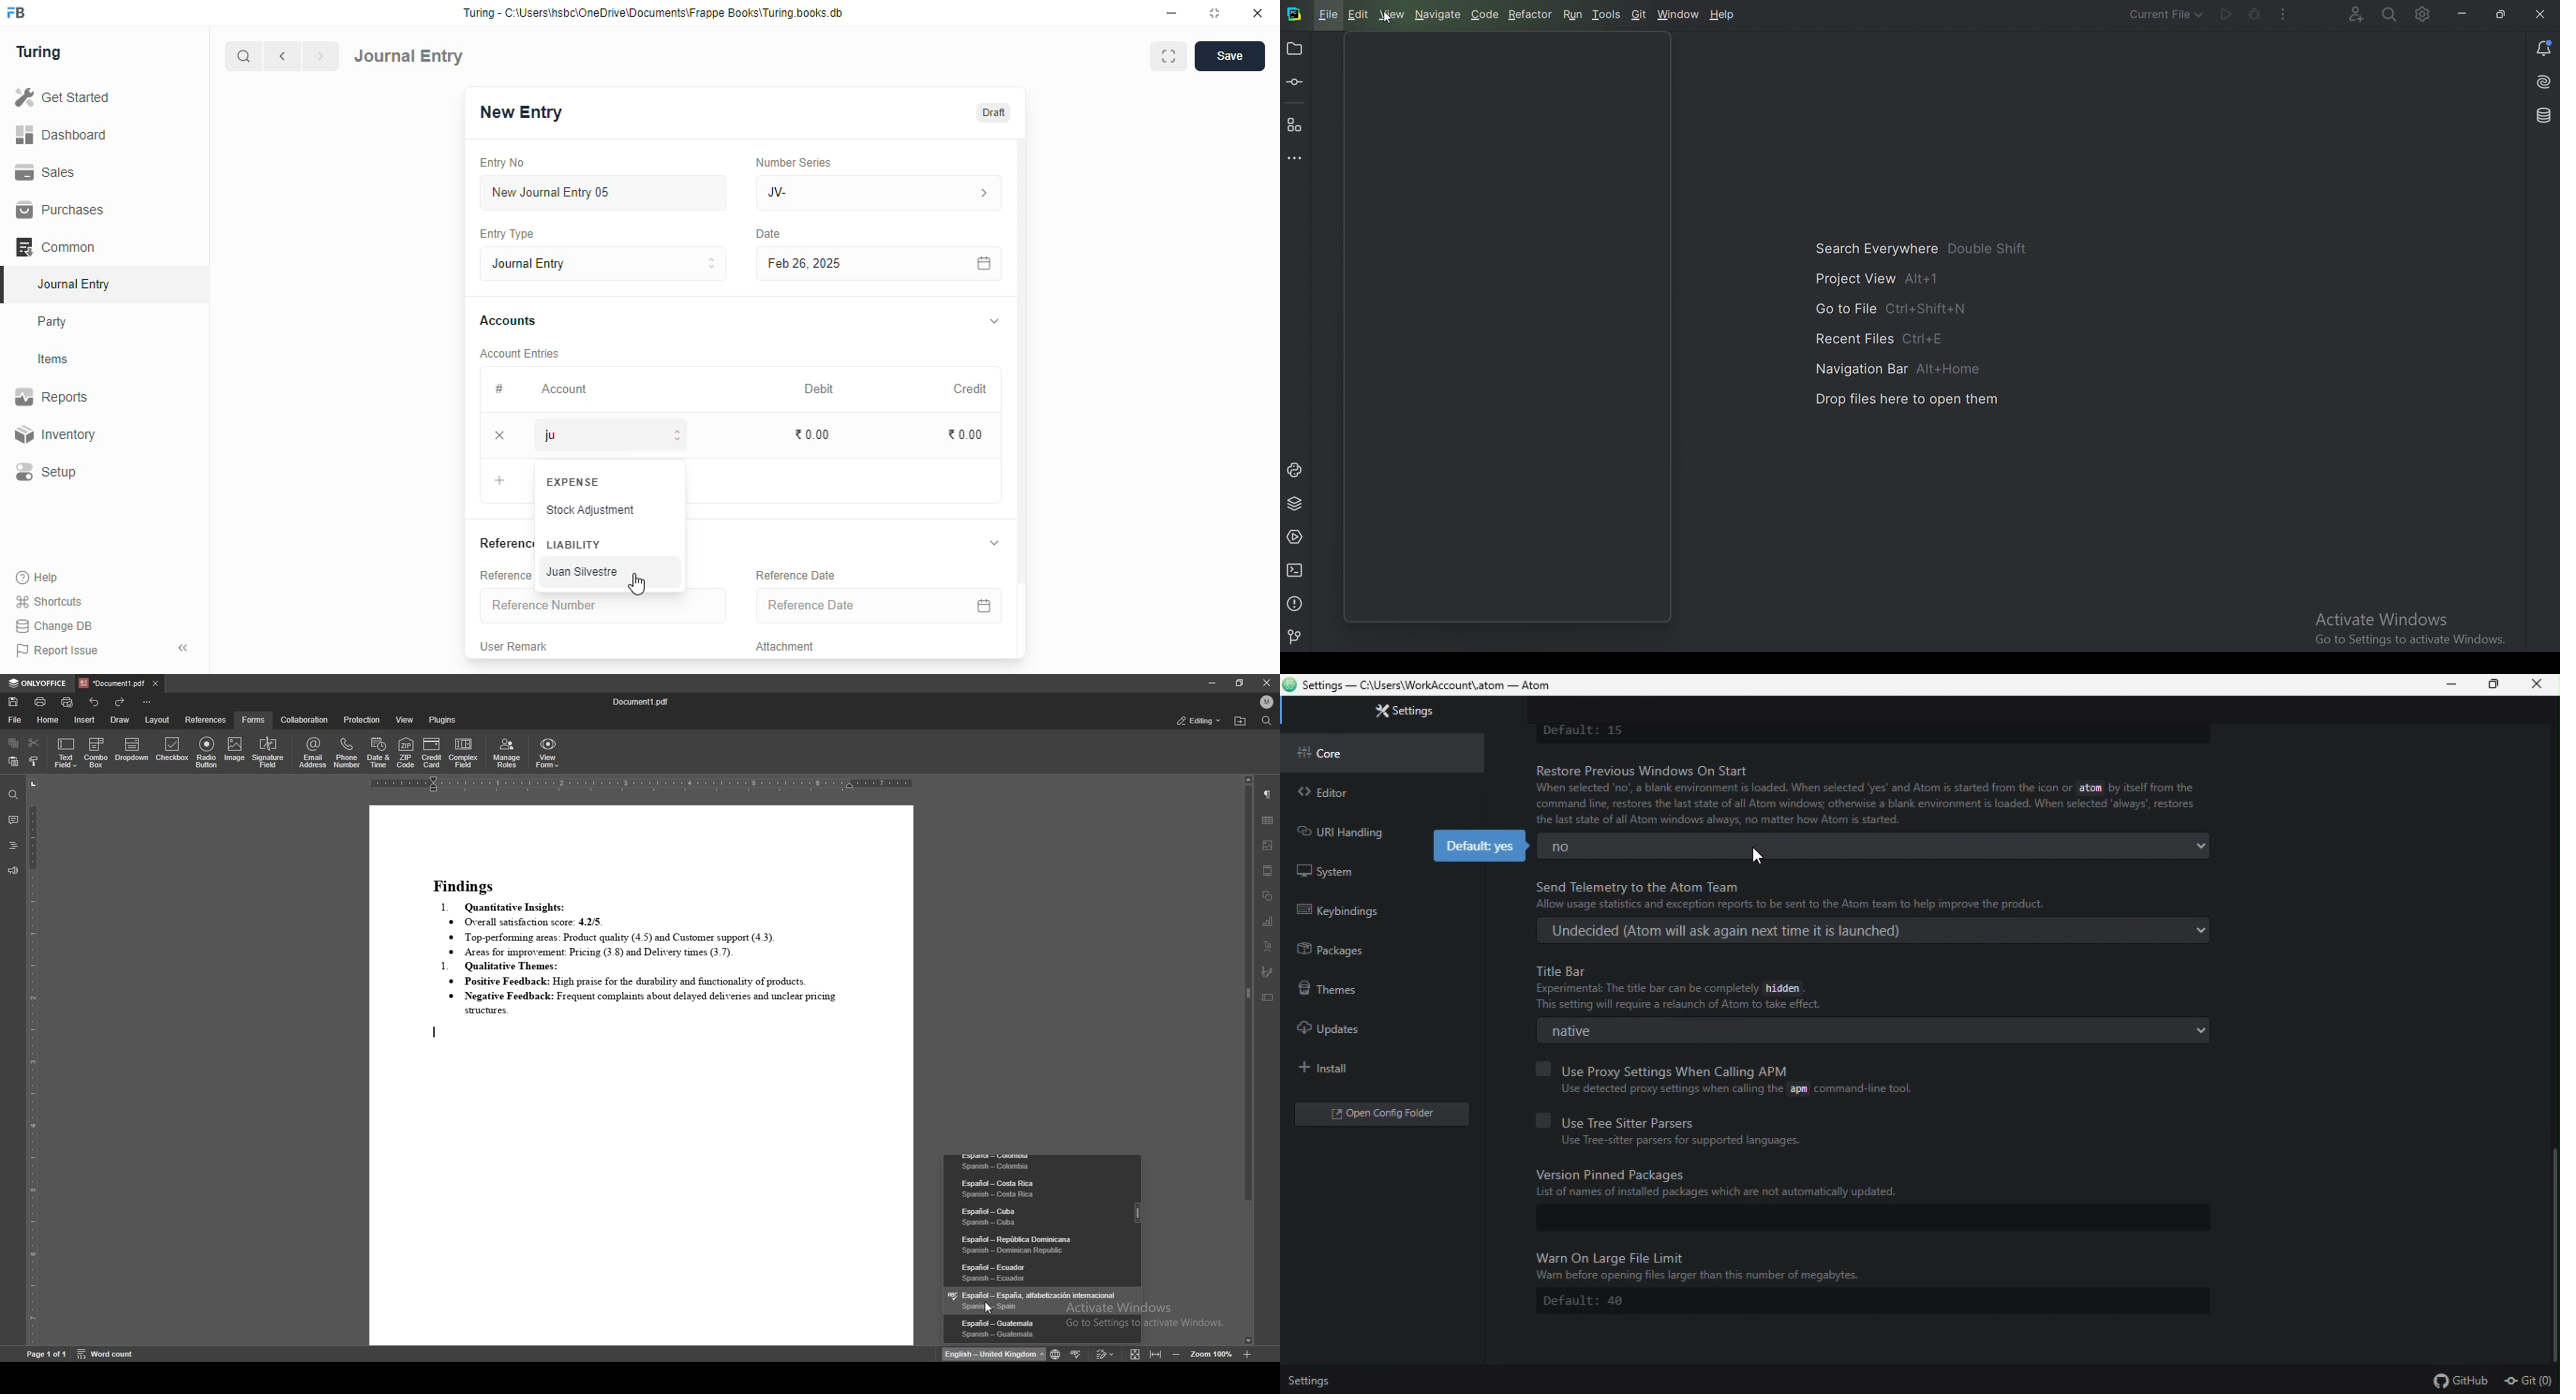 Image resolution: width=2576 pixels, height=1400 pixels. I want to click on language, so click(1036, 1329).